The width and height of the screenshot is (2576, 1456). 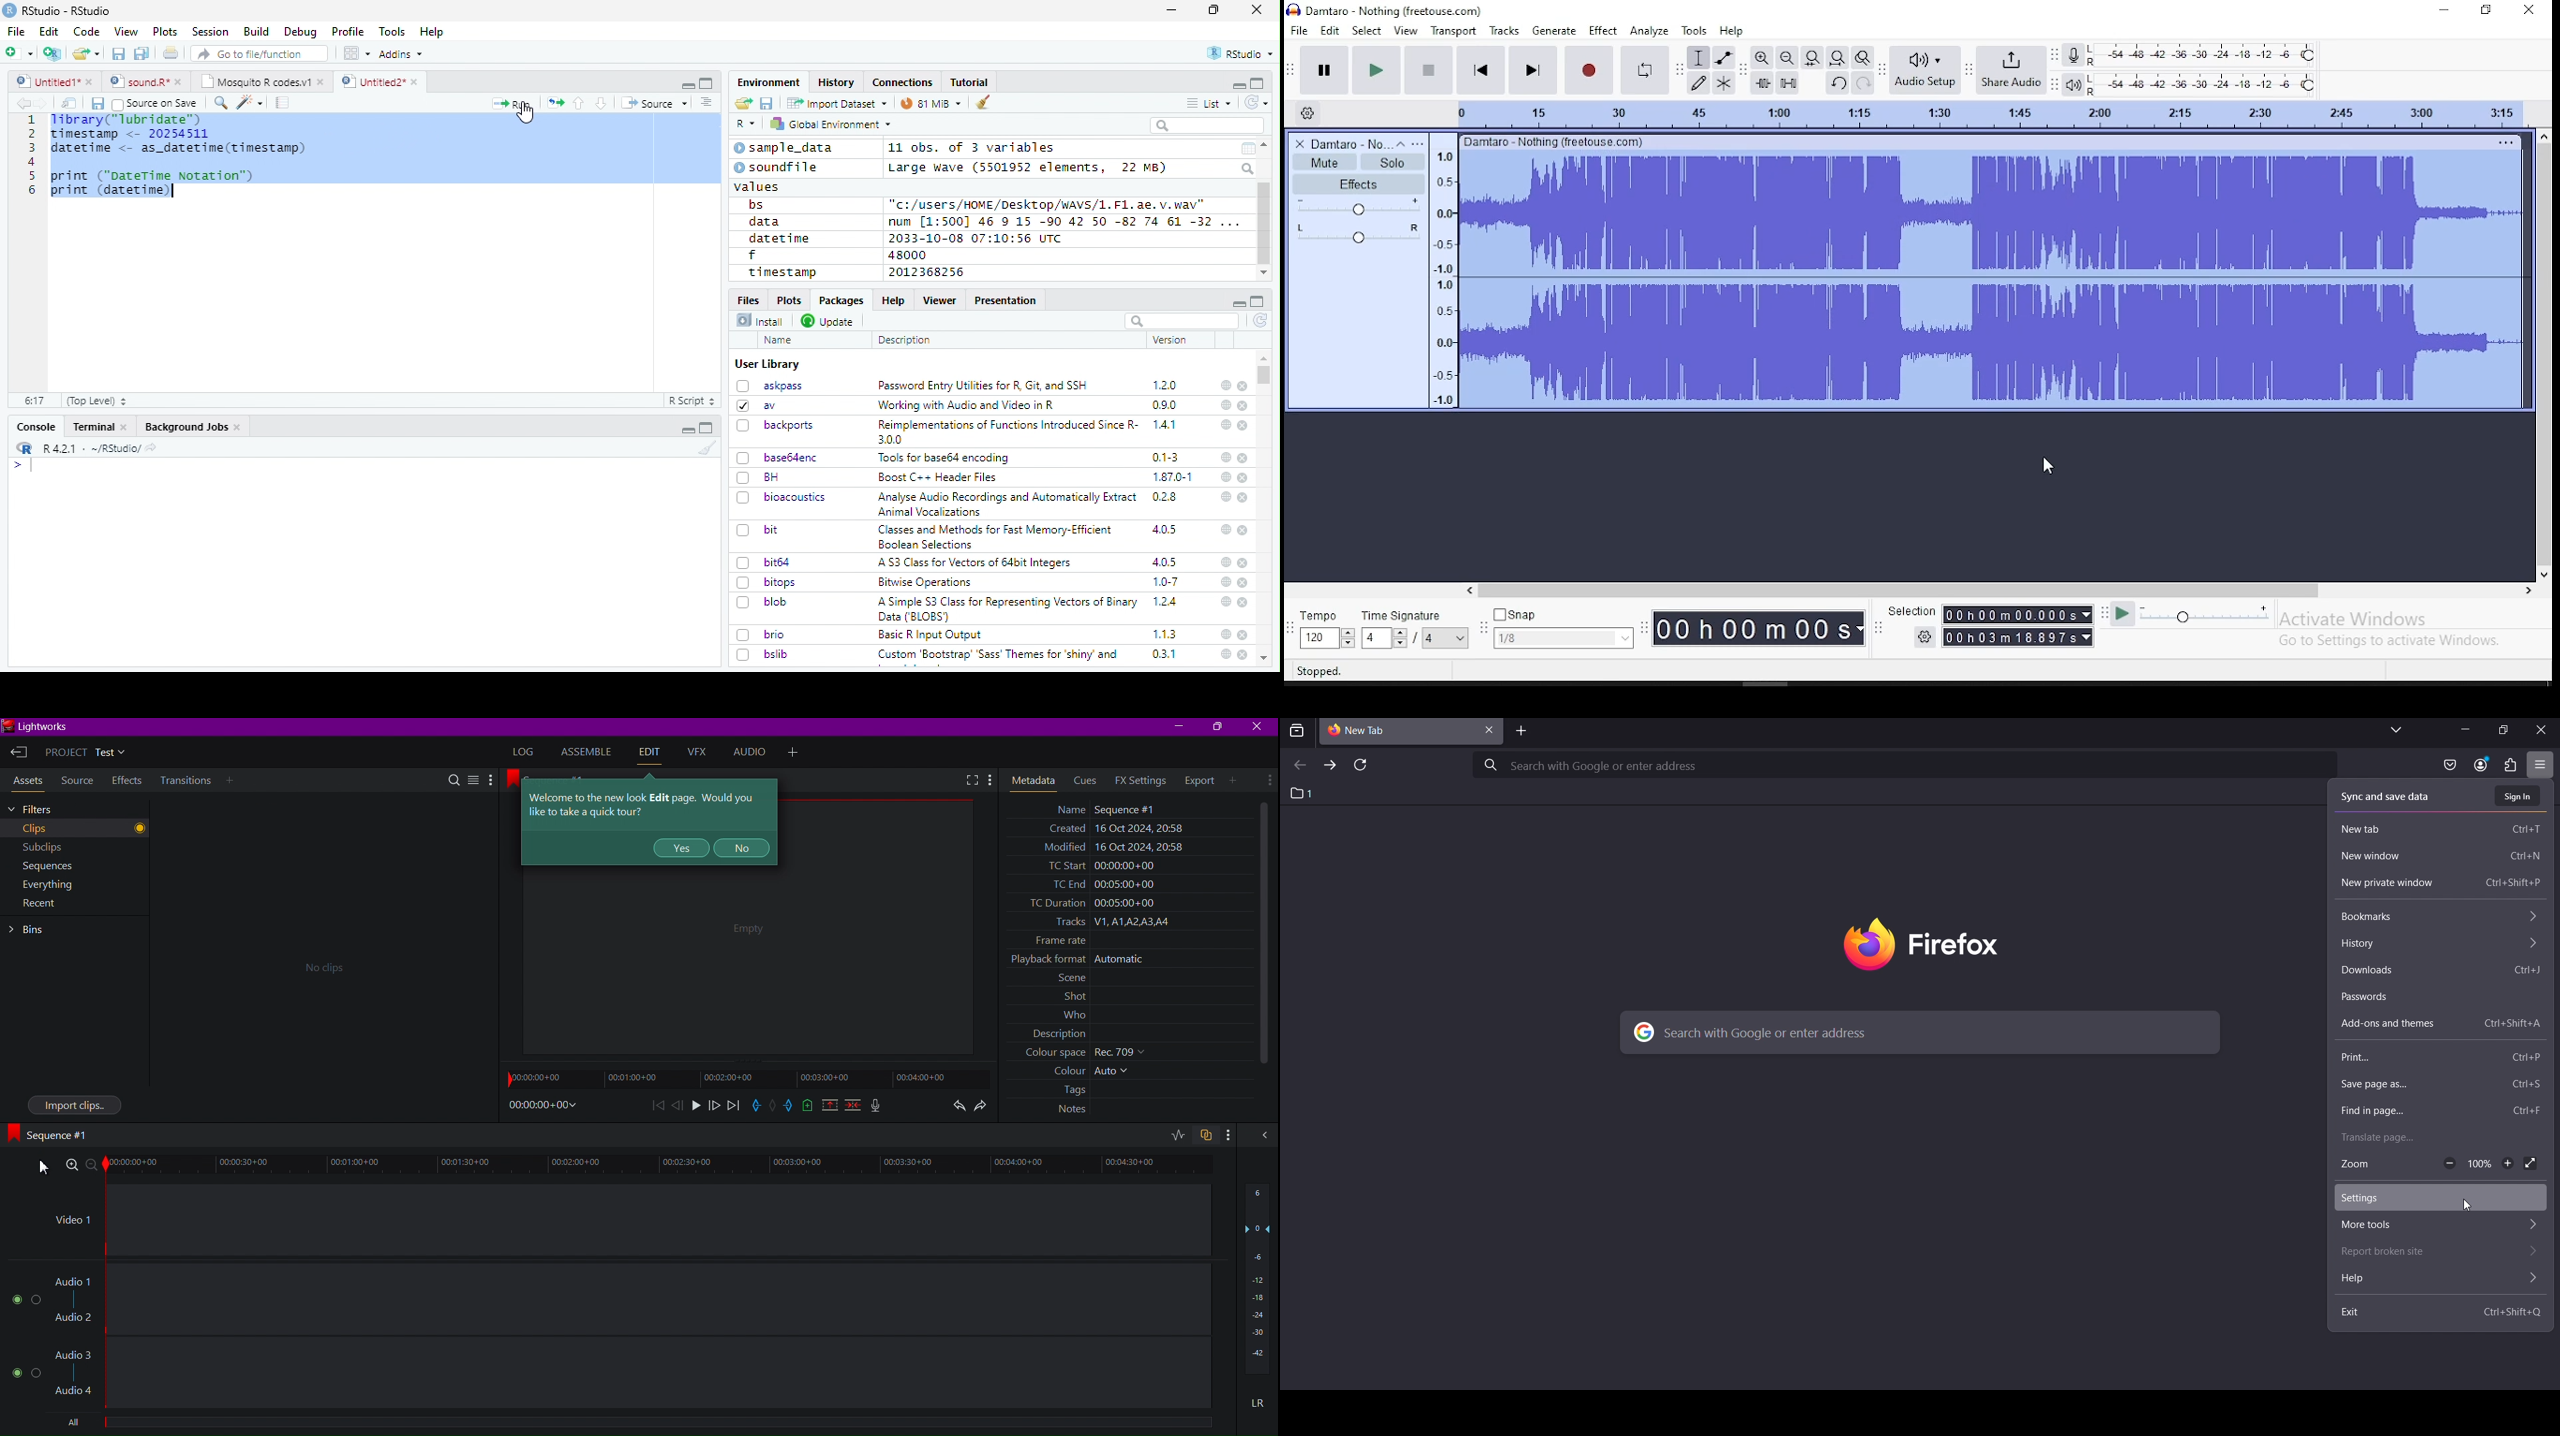 What do you see at coordinates (1836, 83) in the screenshot?
I see `undo` at bounding box center [1836, 83].